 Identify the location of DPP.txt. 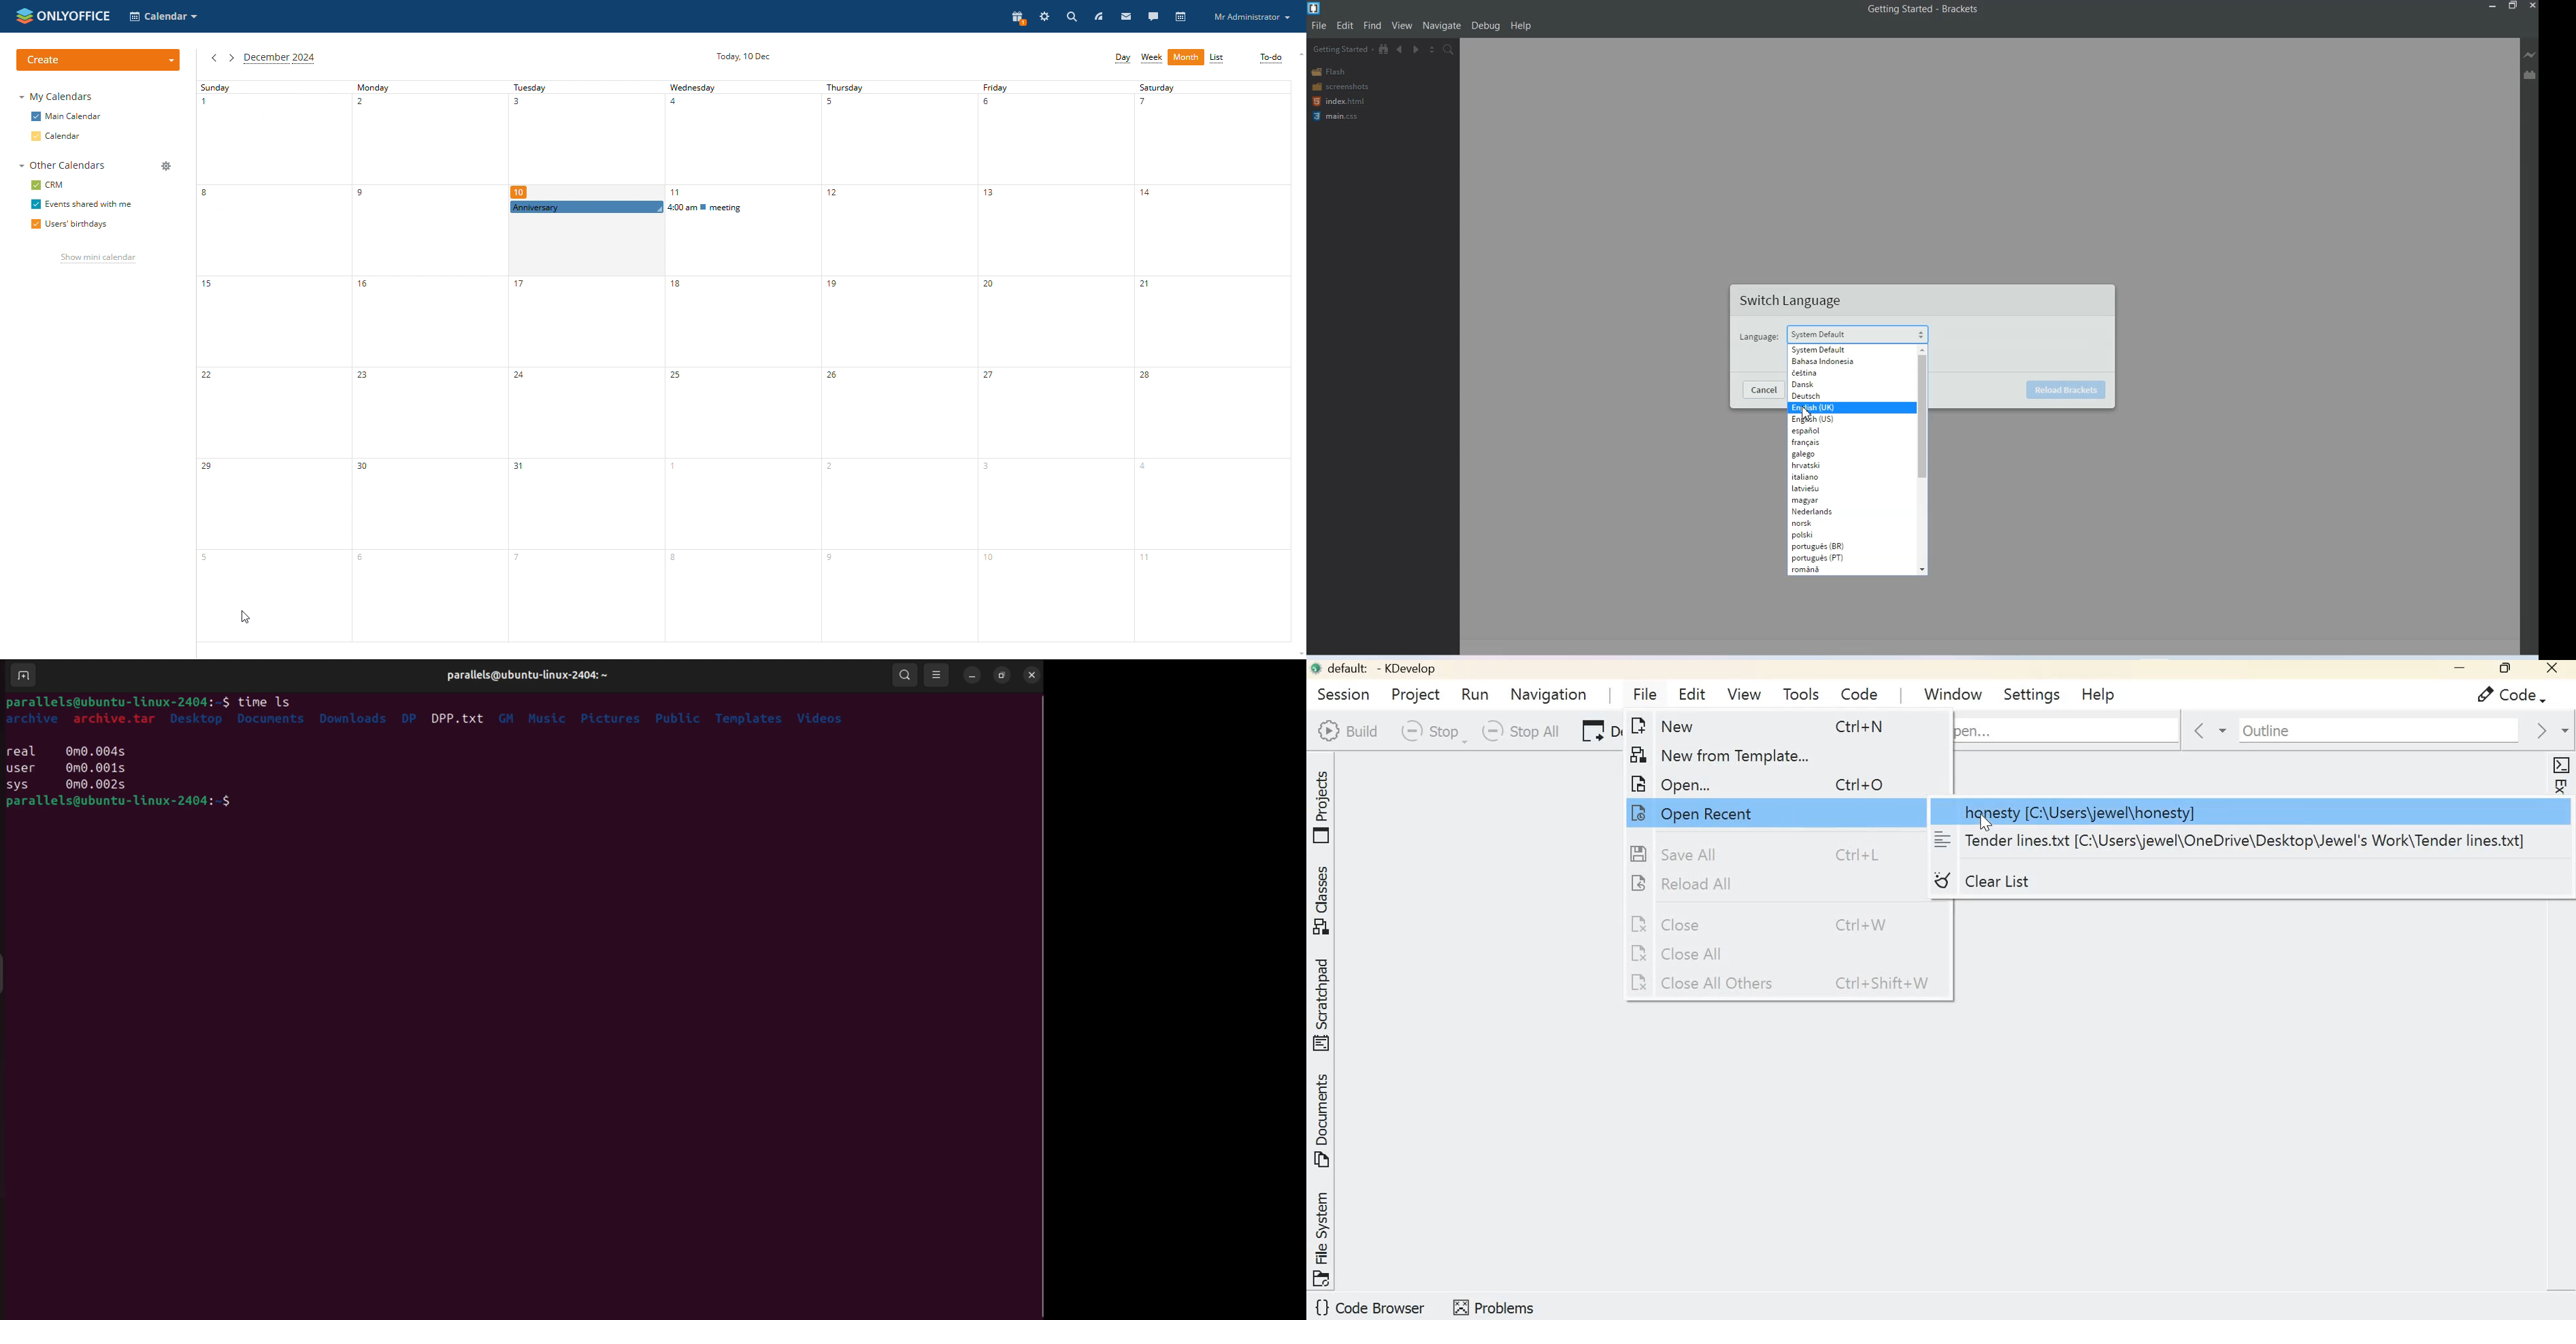
(460, 716).